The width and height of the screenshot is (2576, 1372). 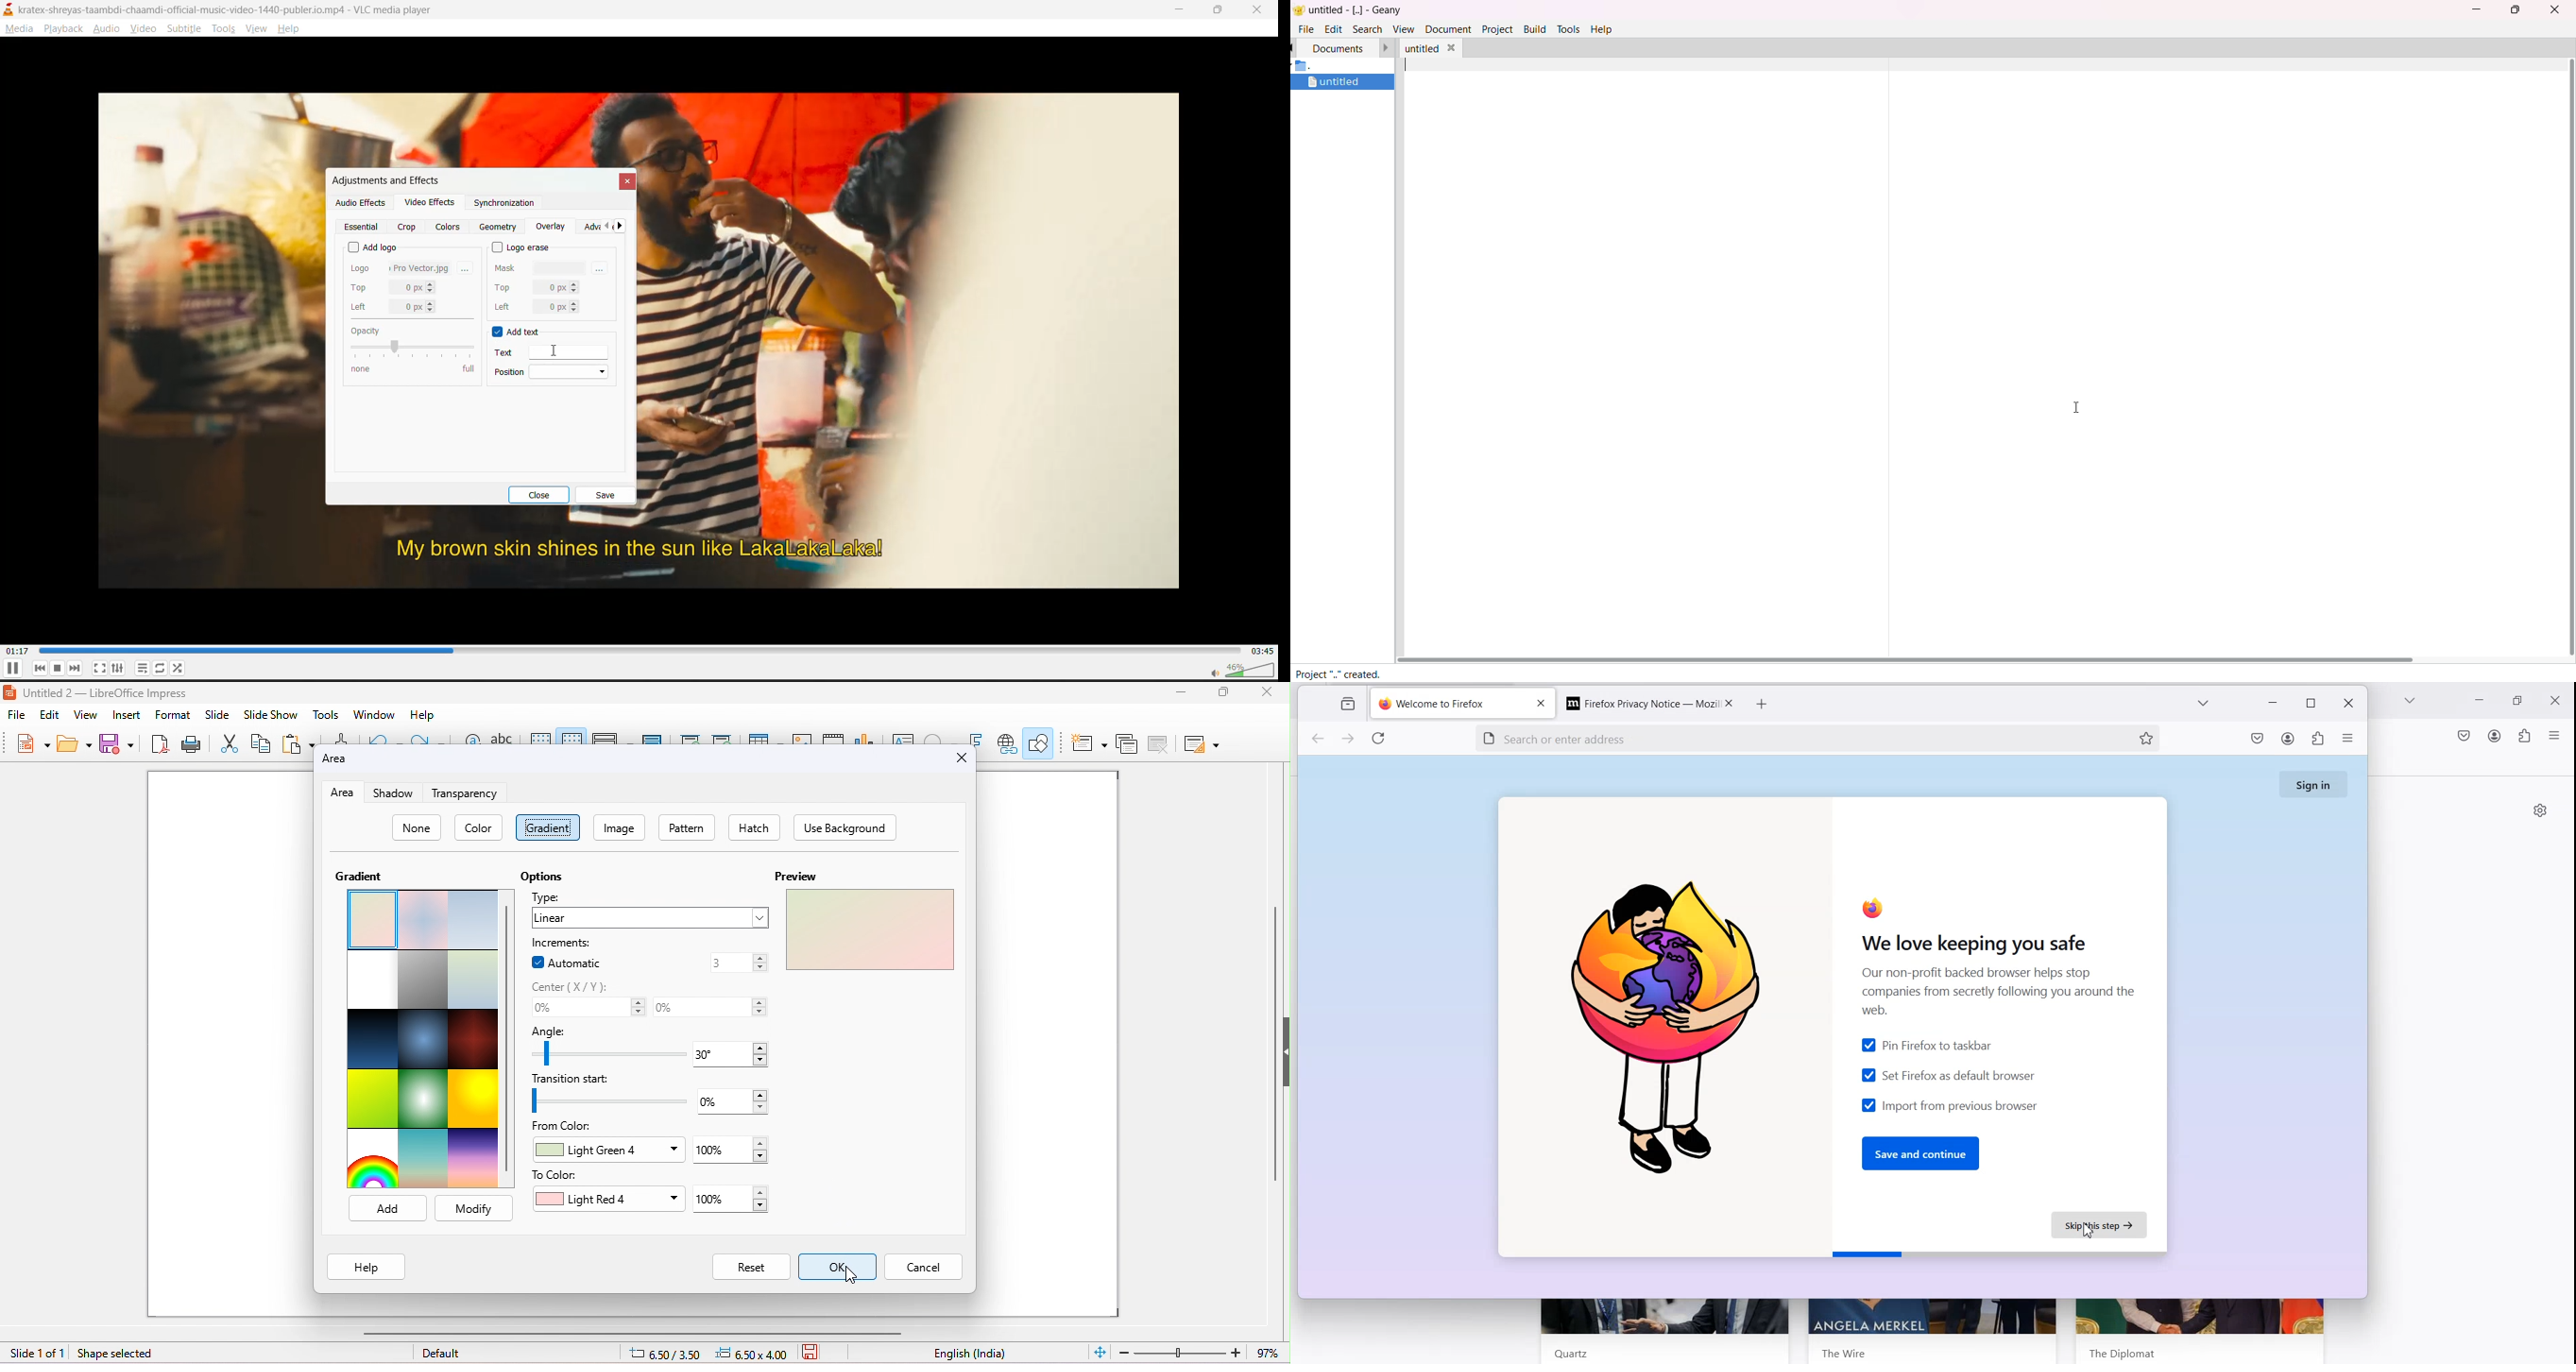 I want to click on fit slide to current window, so click(x=1100, y=1351).